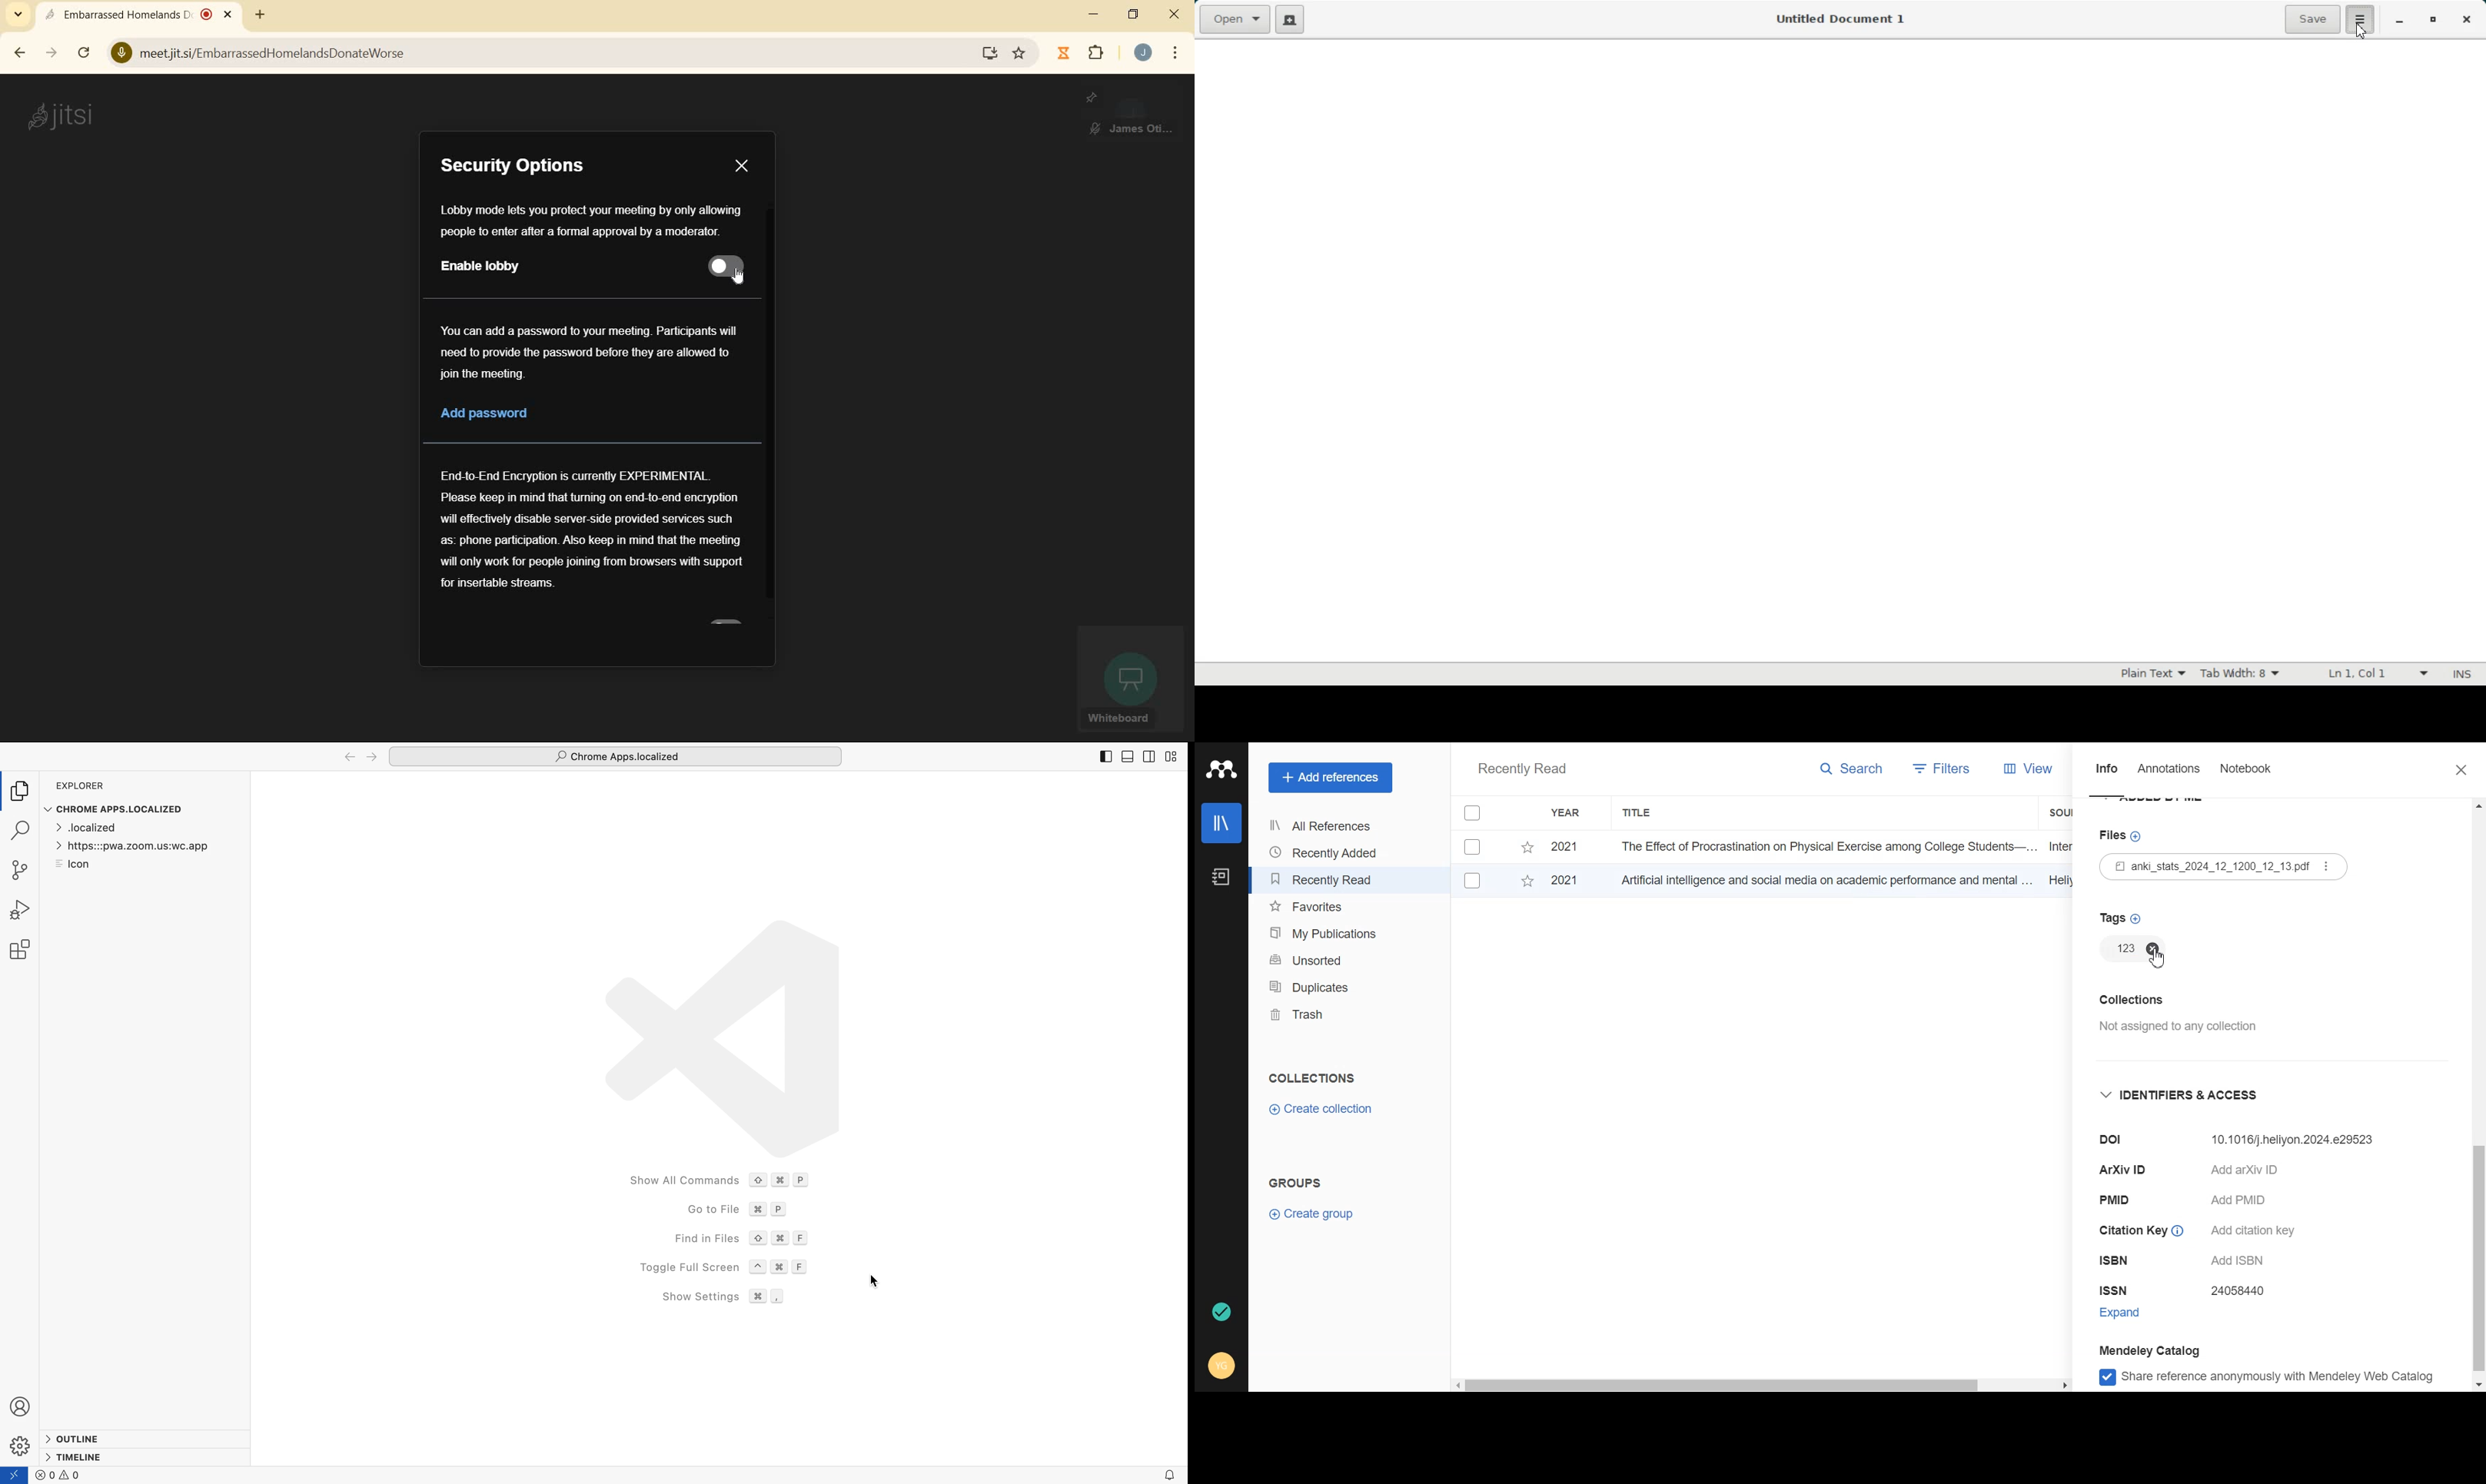 The image size is (2492, 1484). Describe the element at coordinates (2177, 1019) in the screenshot. I see `Collection  Not assigned to any collection` at that location.